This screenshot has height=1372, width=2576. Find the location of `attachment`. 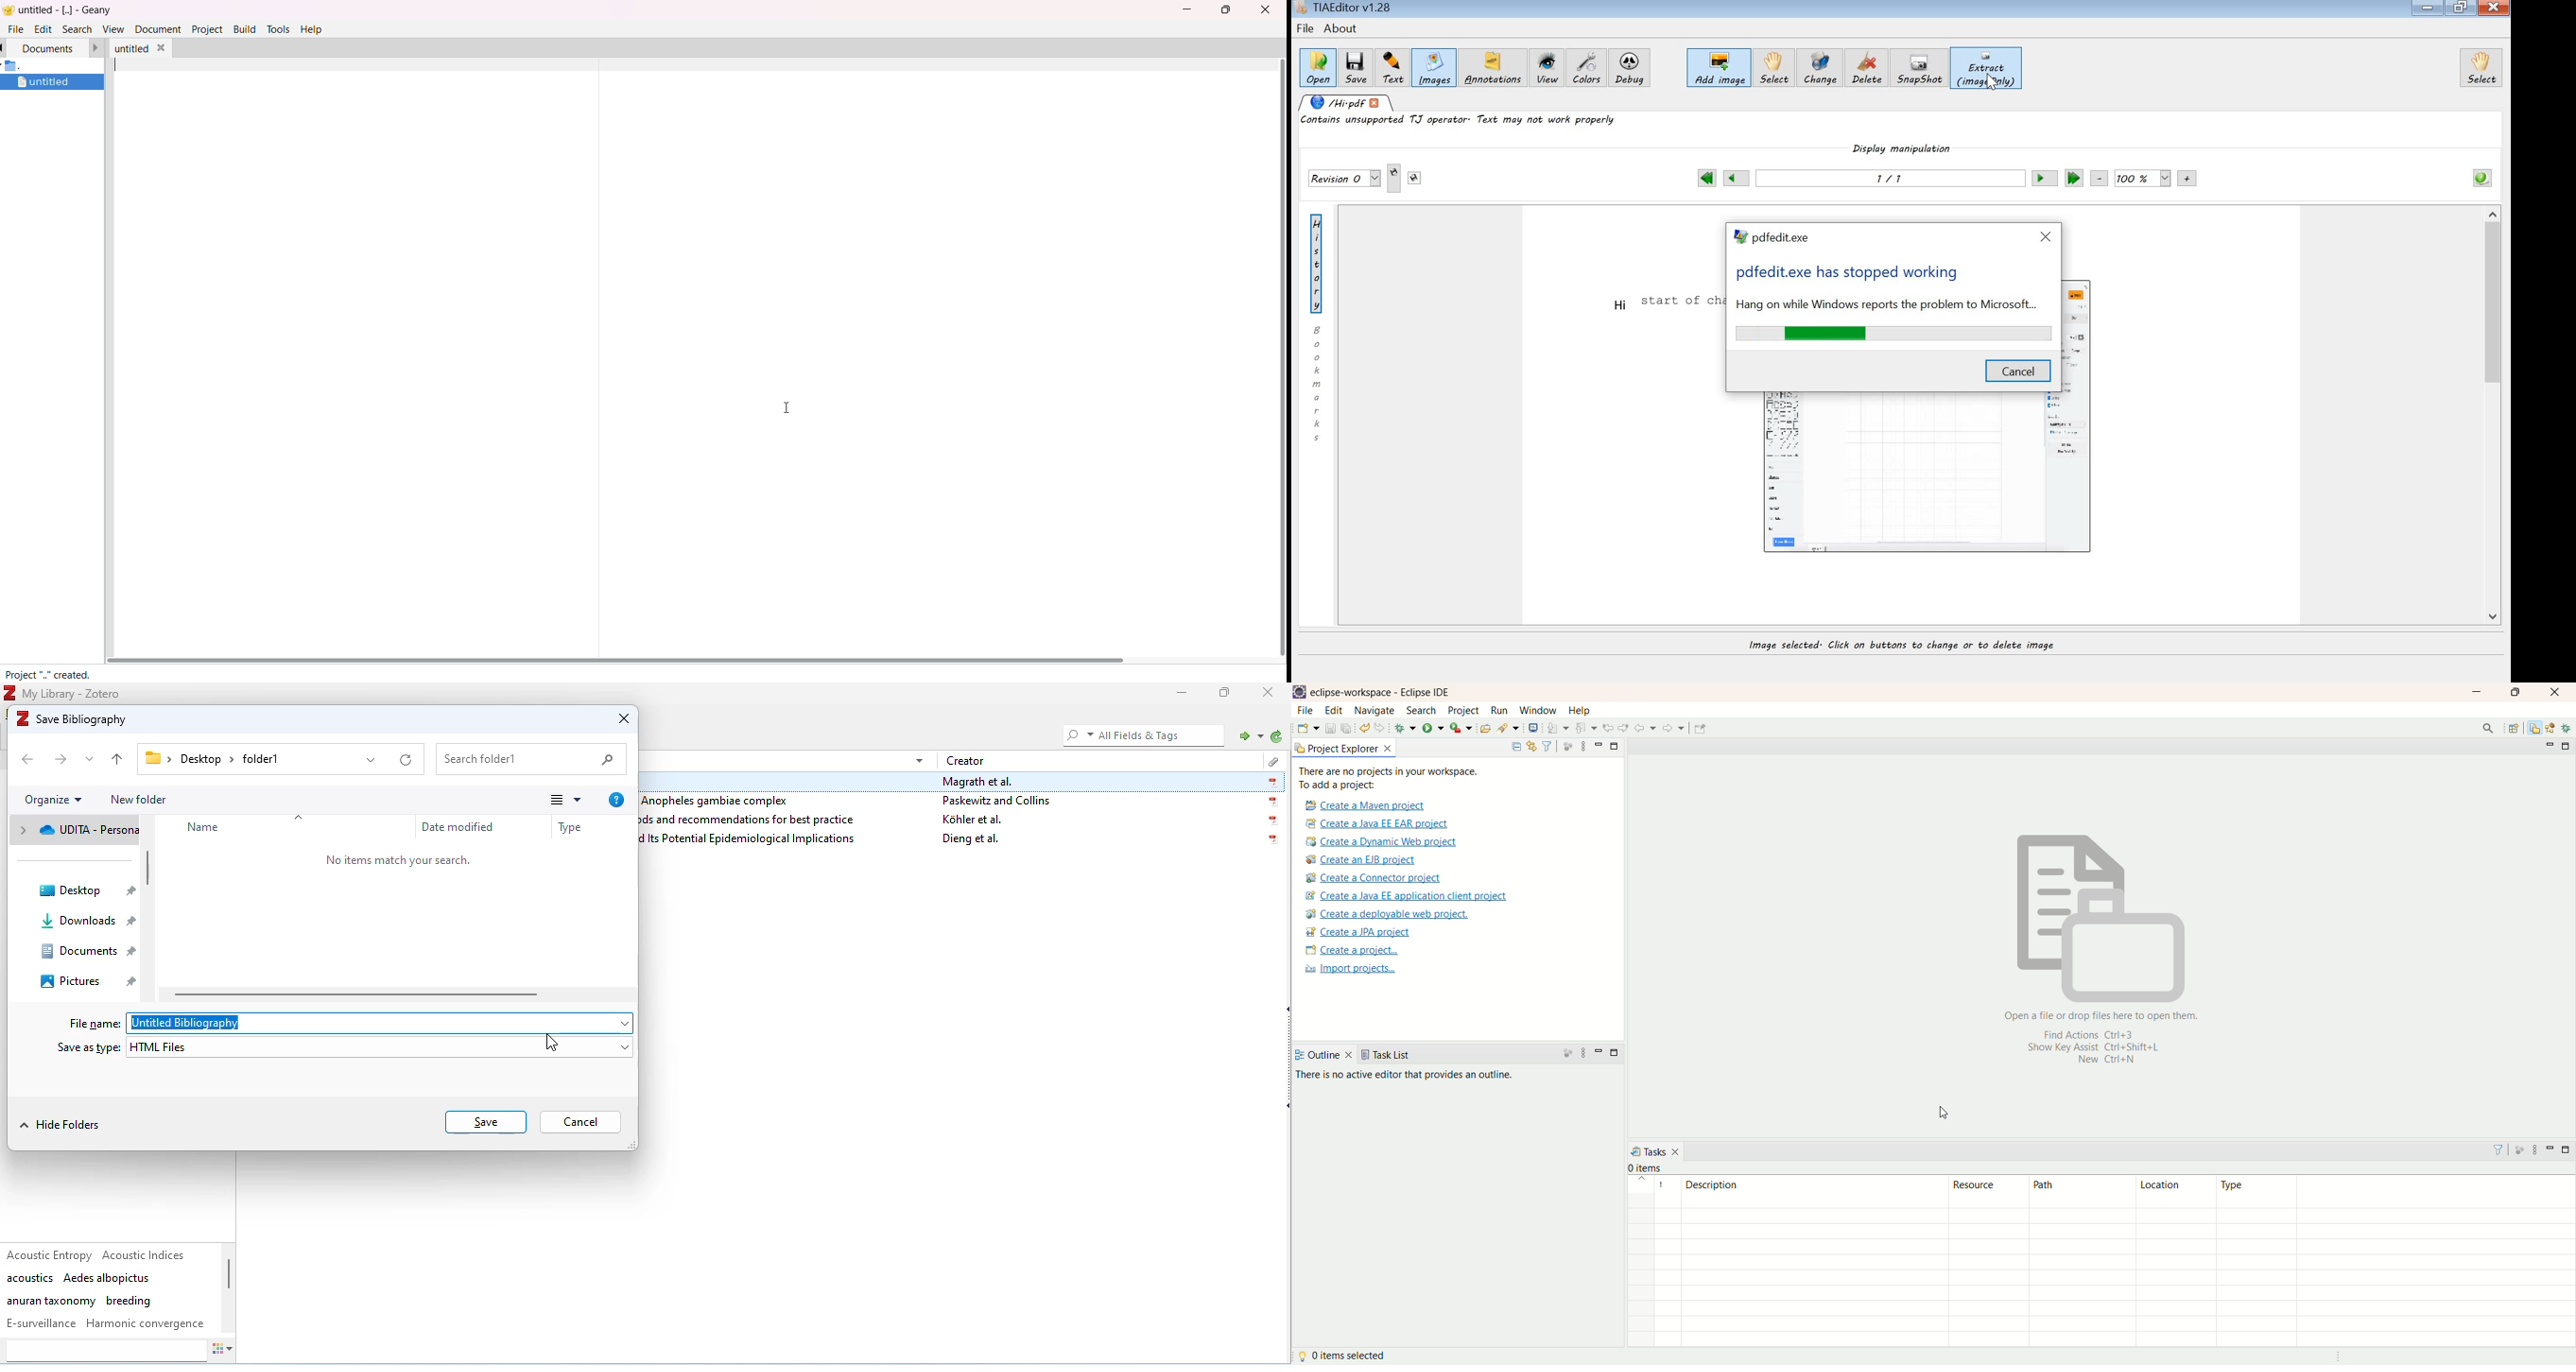

attachment is located at coordinates (1270, 759).